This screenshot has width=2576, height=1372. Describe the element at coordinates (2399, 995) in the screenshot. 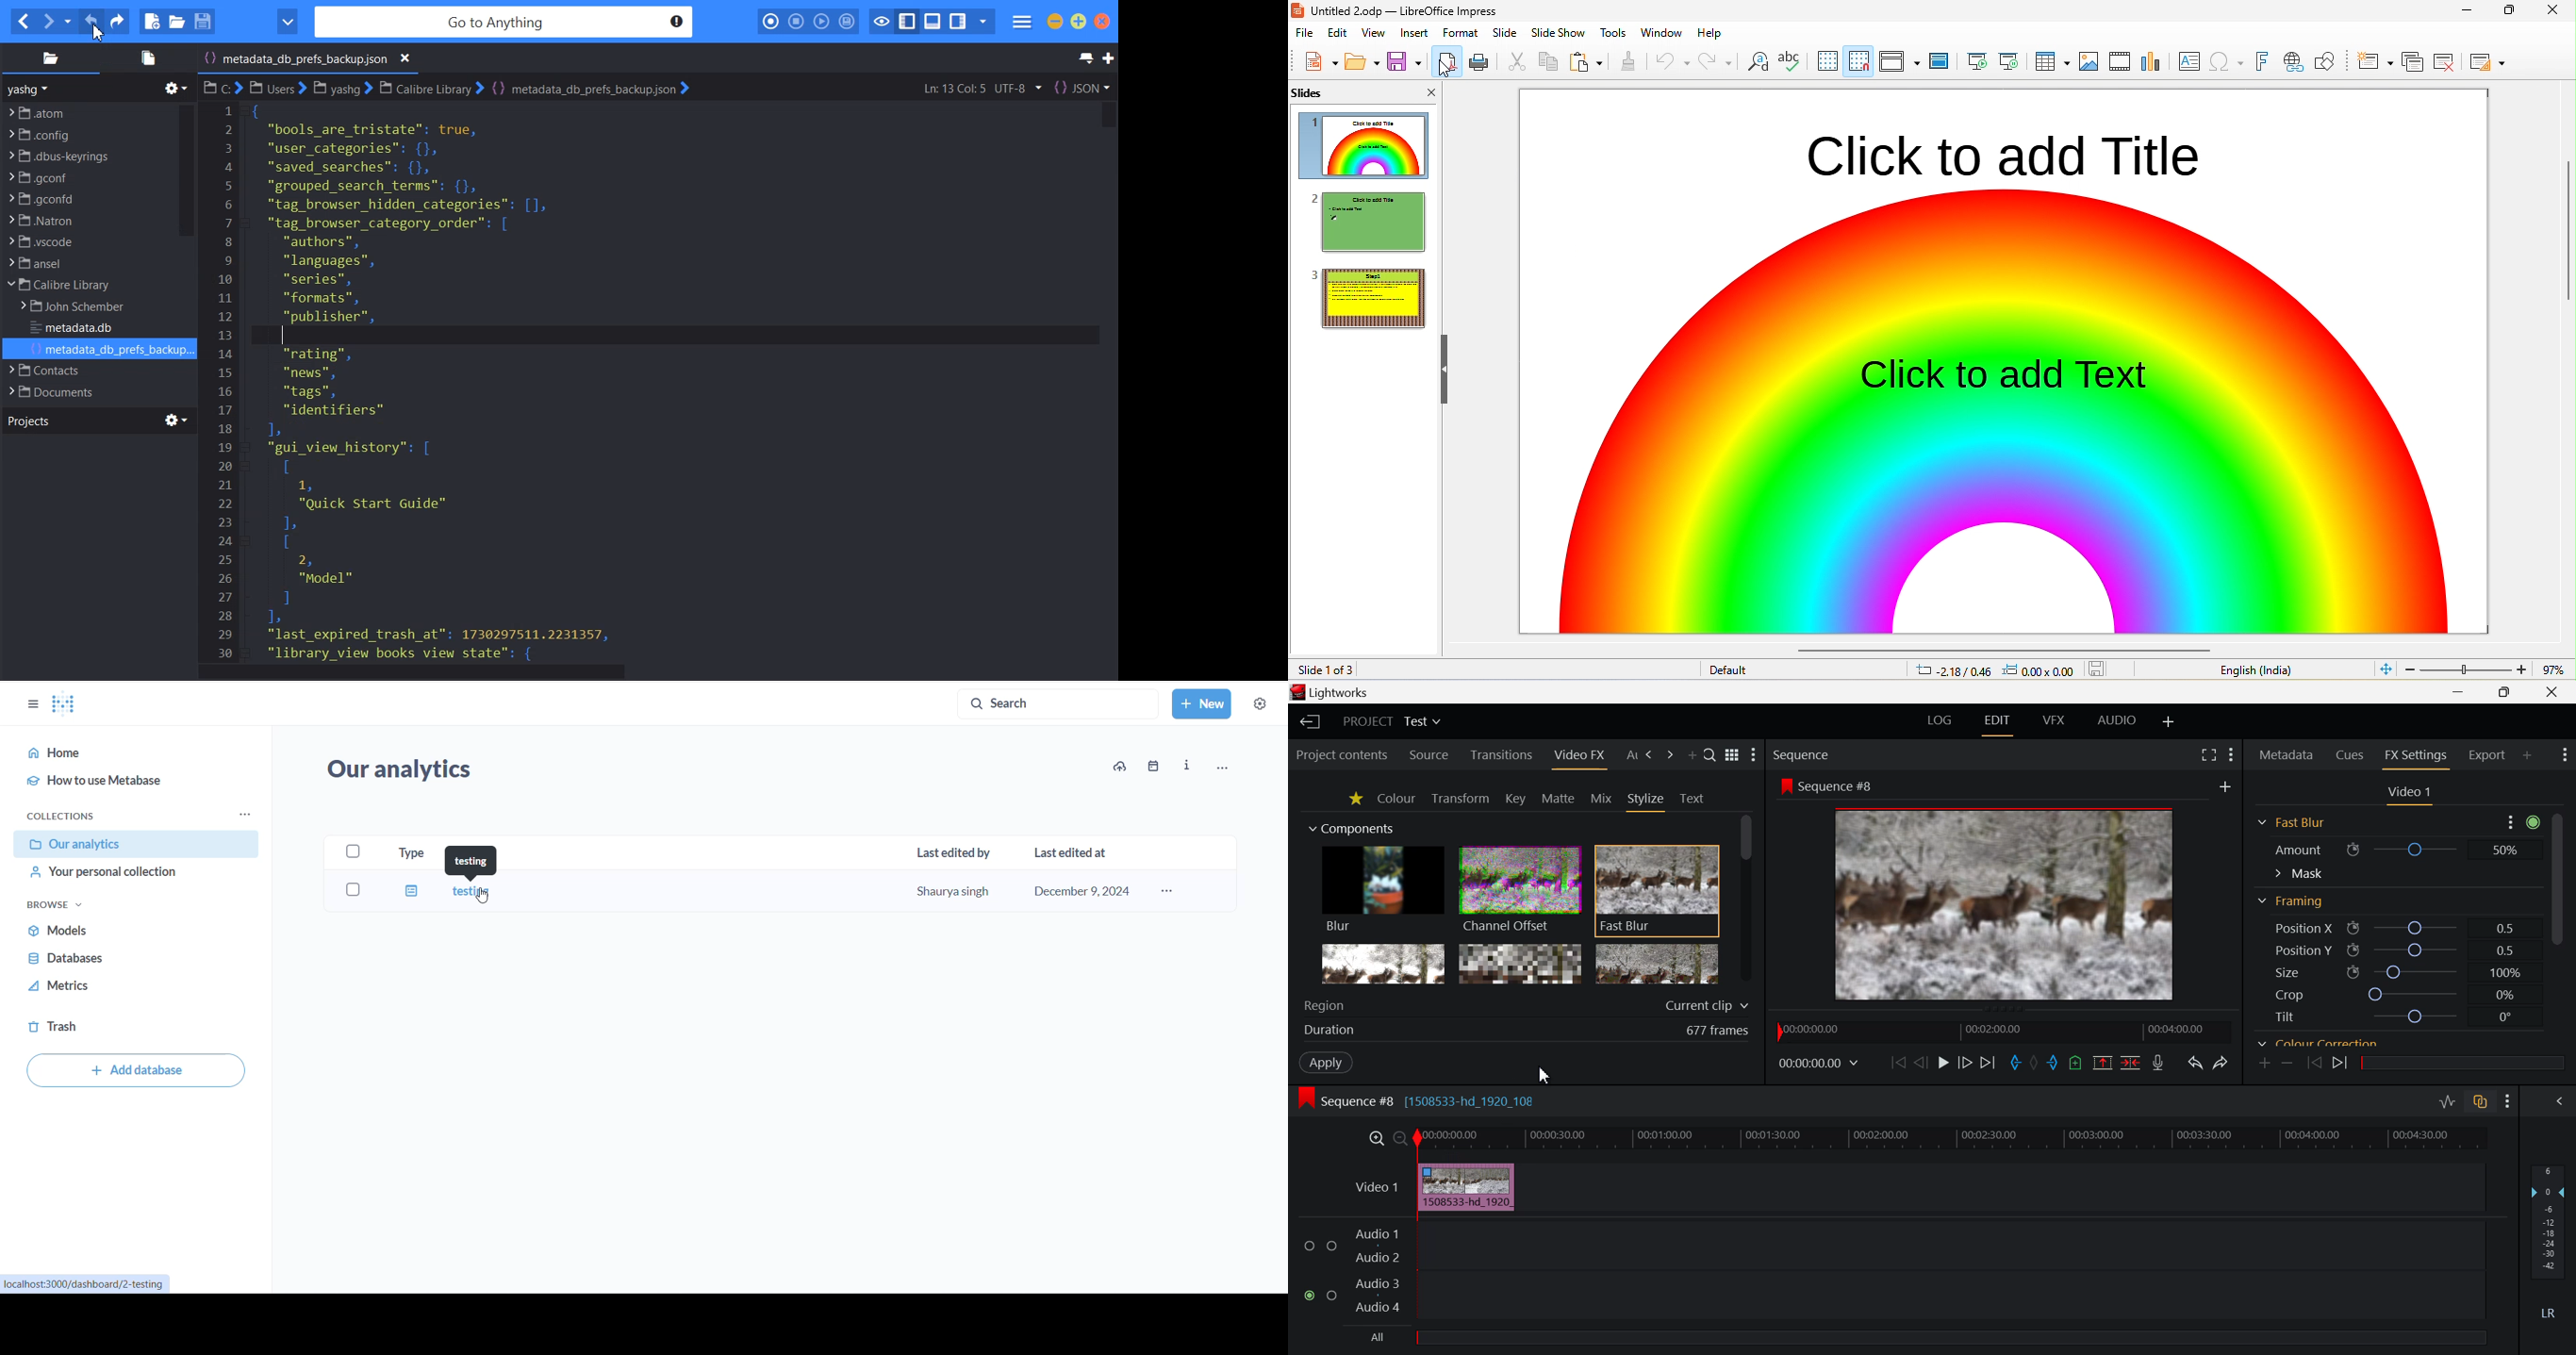

I see `Crop` at that location.